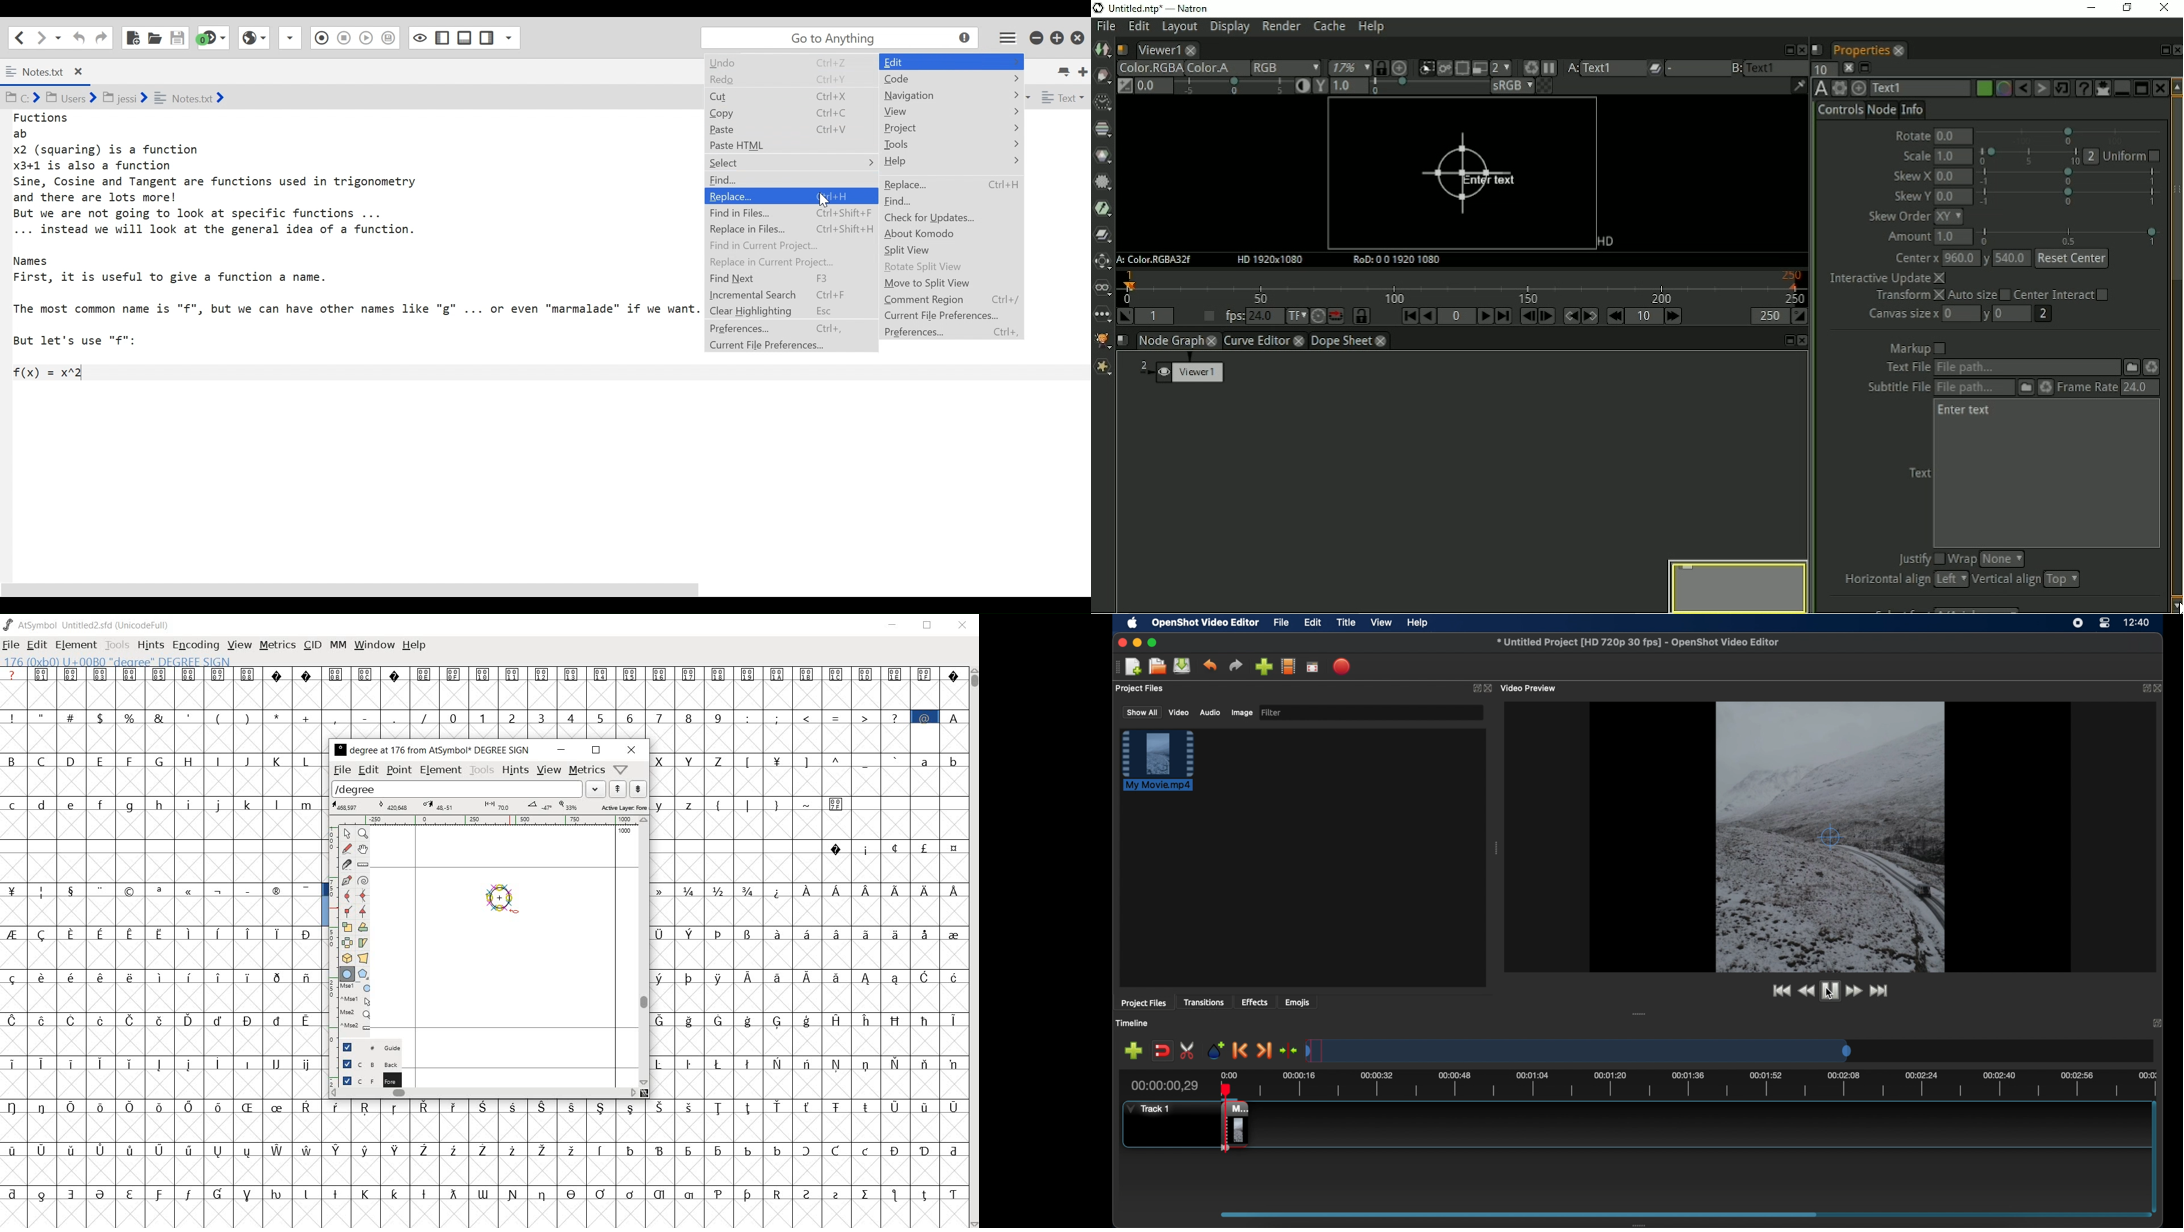 The height and width of the screenshot is (1232, 2184). Describe the element at coordinates (155, 38) in the screenshot. I see `Open File` at that location.